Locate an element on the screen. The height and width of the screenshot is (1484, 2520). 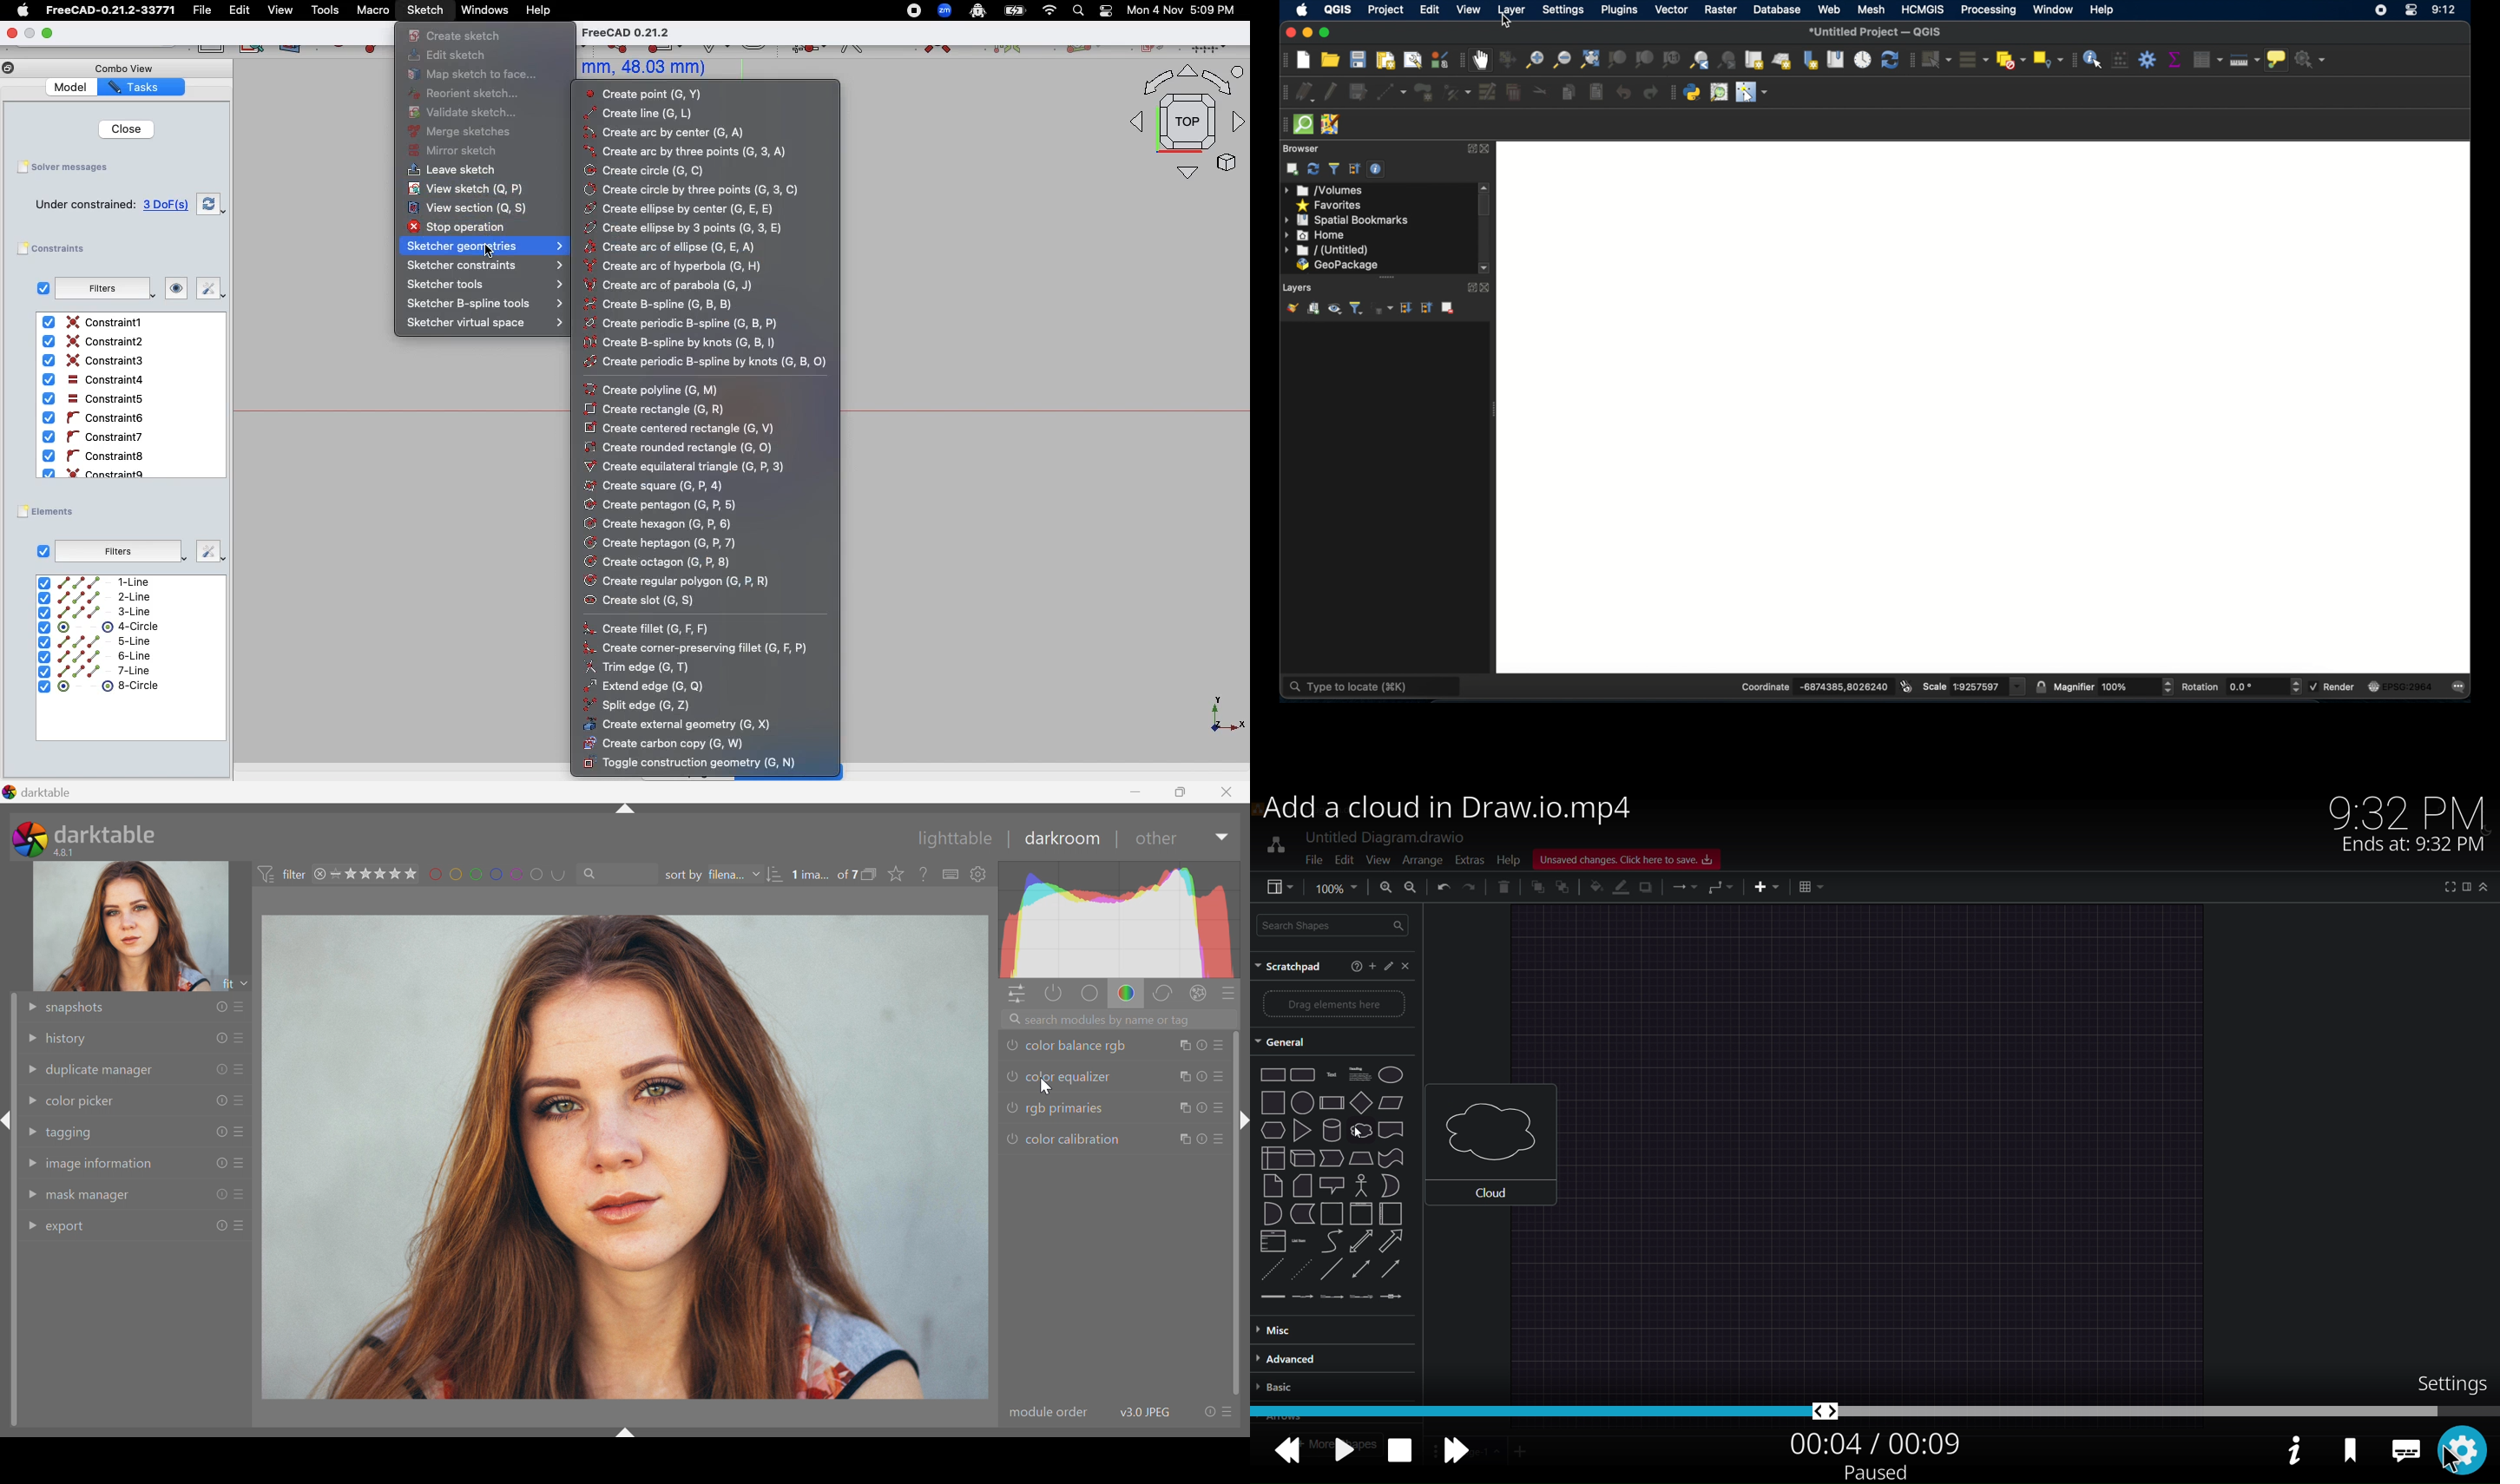
00:04 / 00:09 is located at coordinates (1872, 1444).